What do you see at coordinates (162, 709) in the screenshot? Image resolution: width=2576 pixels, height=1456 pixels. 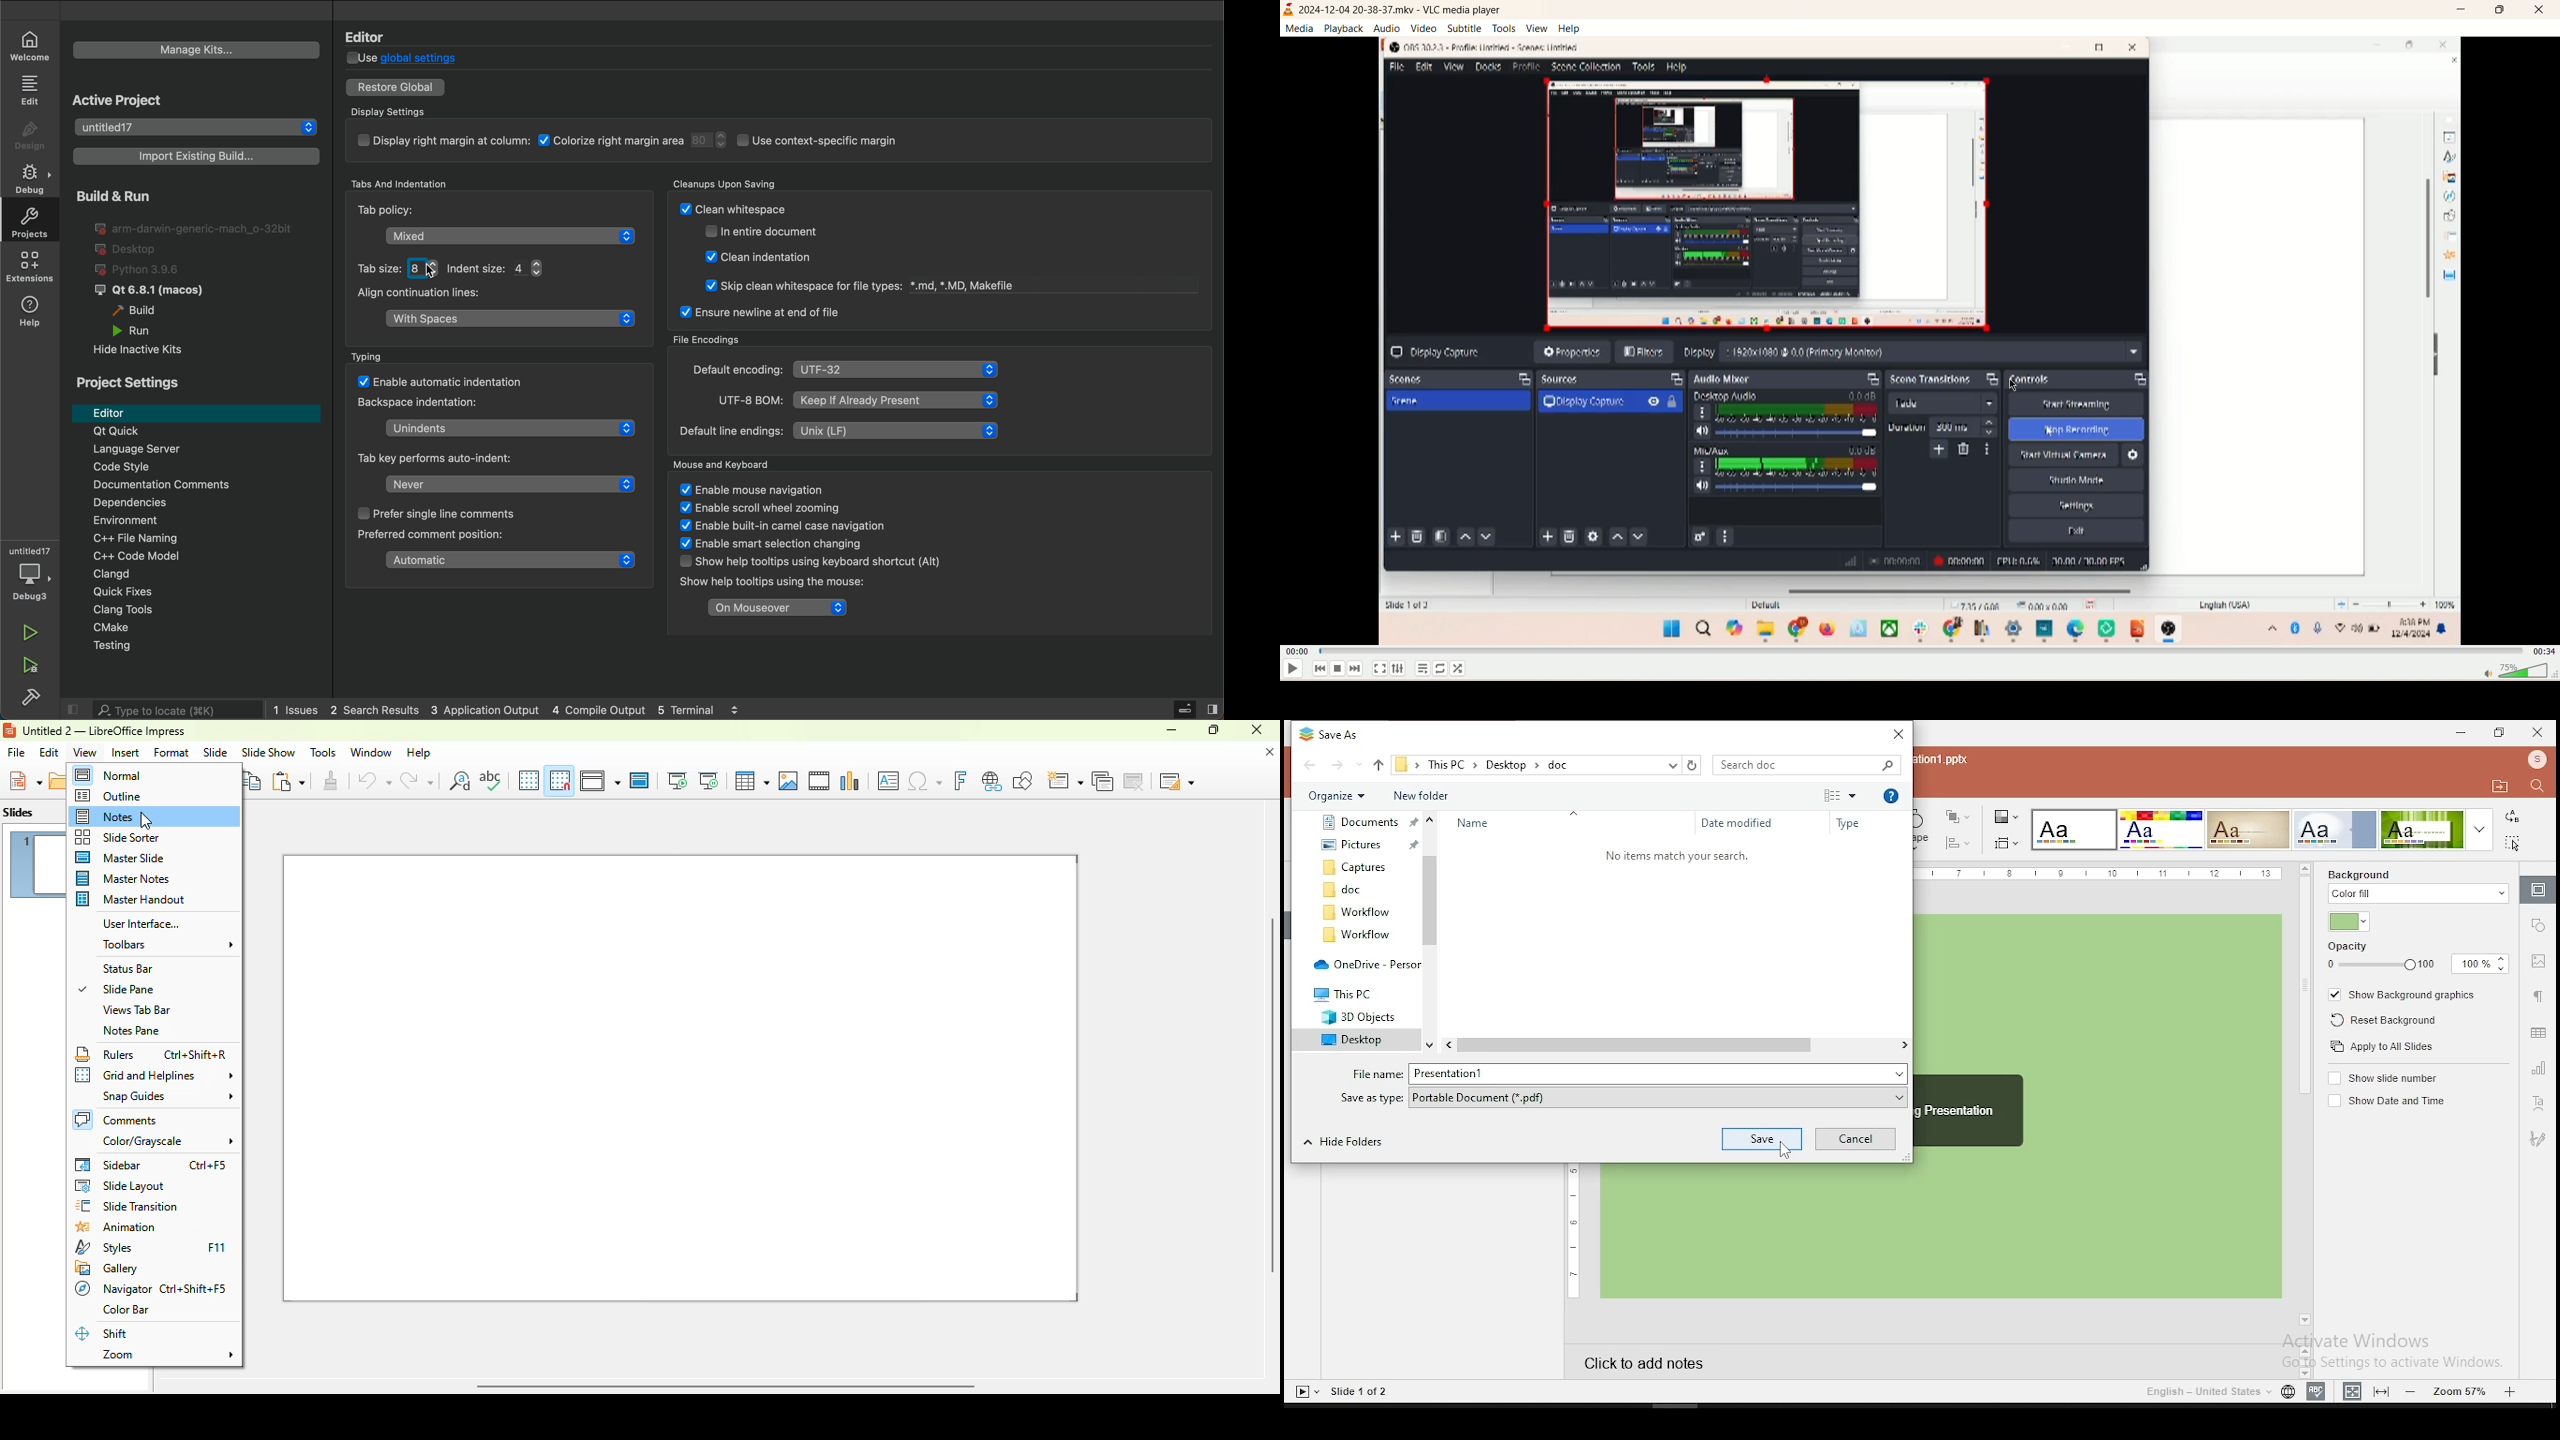 I see `search` at bounding box center [162, 709].